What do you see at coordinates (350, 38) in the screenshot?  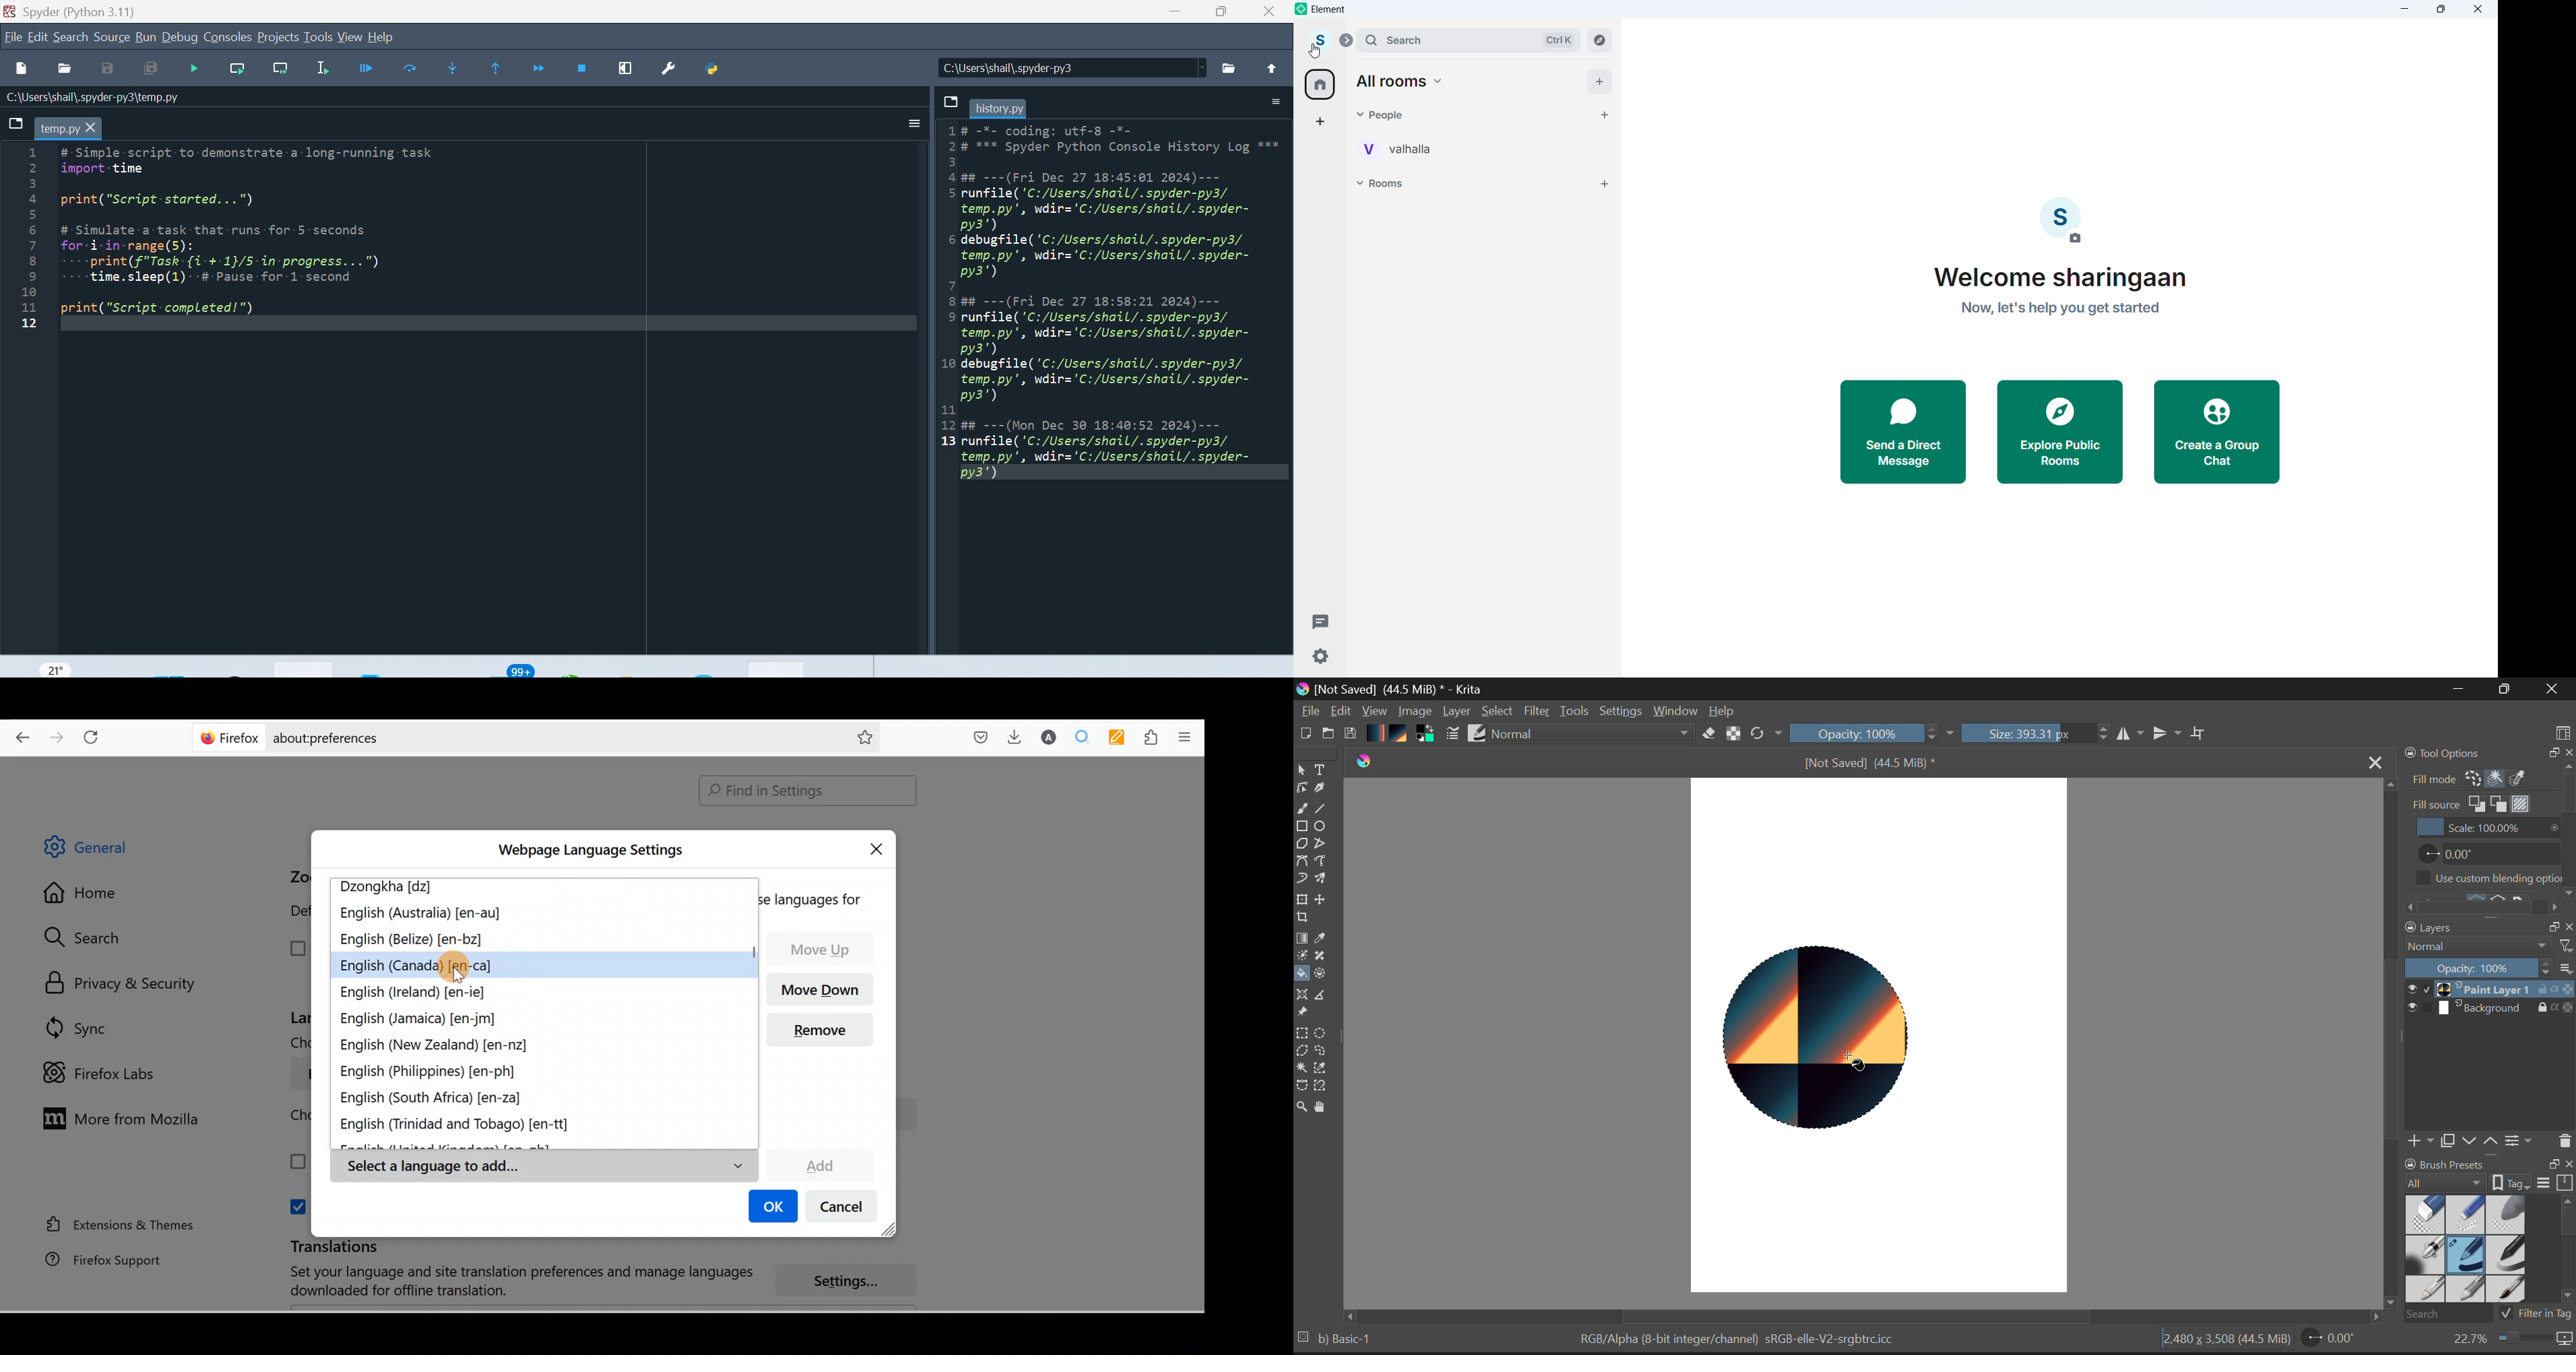 I see `View` at bounding box center [350, 38].